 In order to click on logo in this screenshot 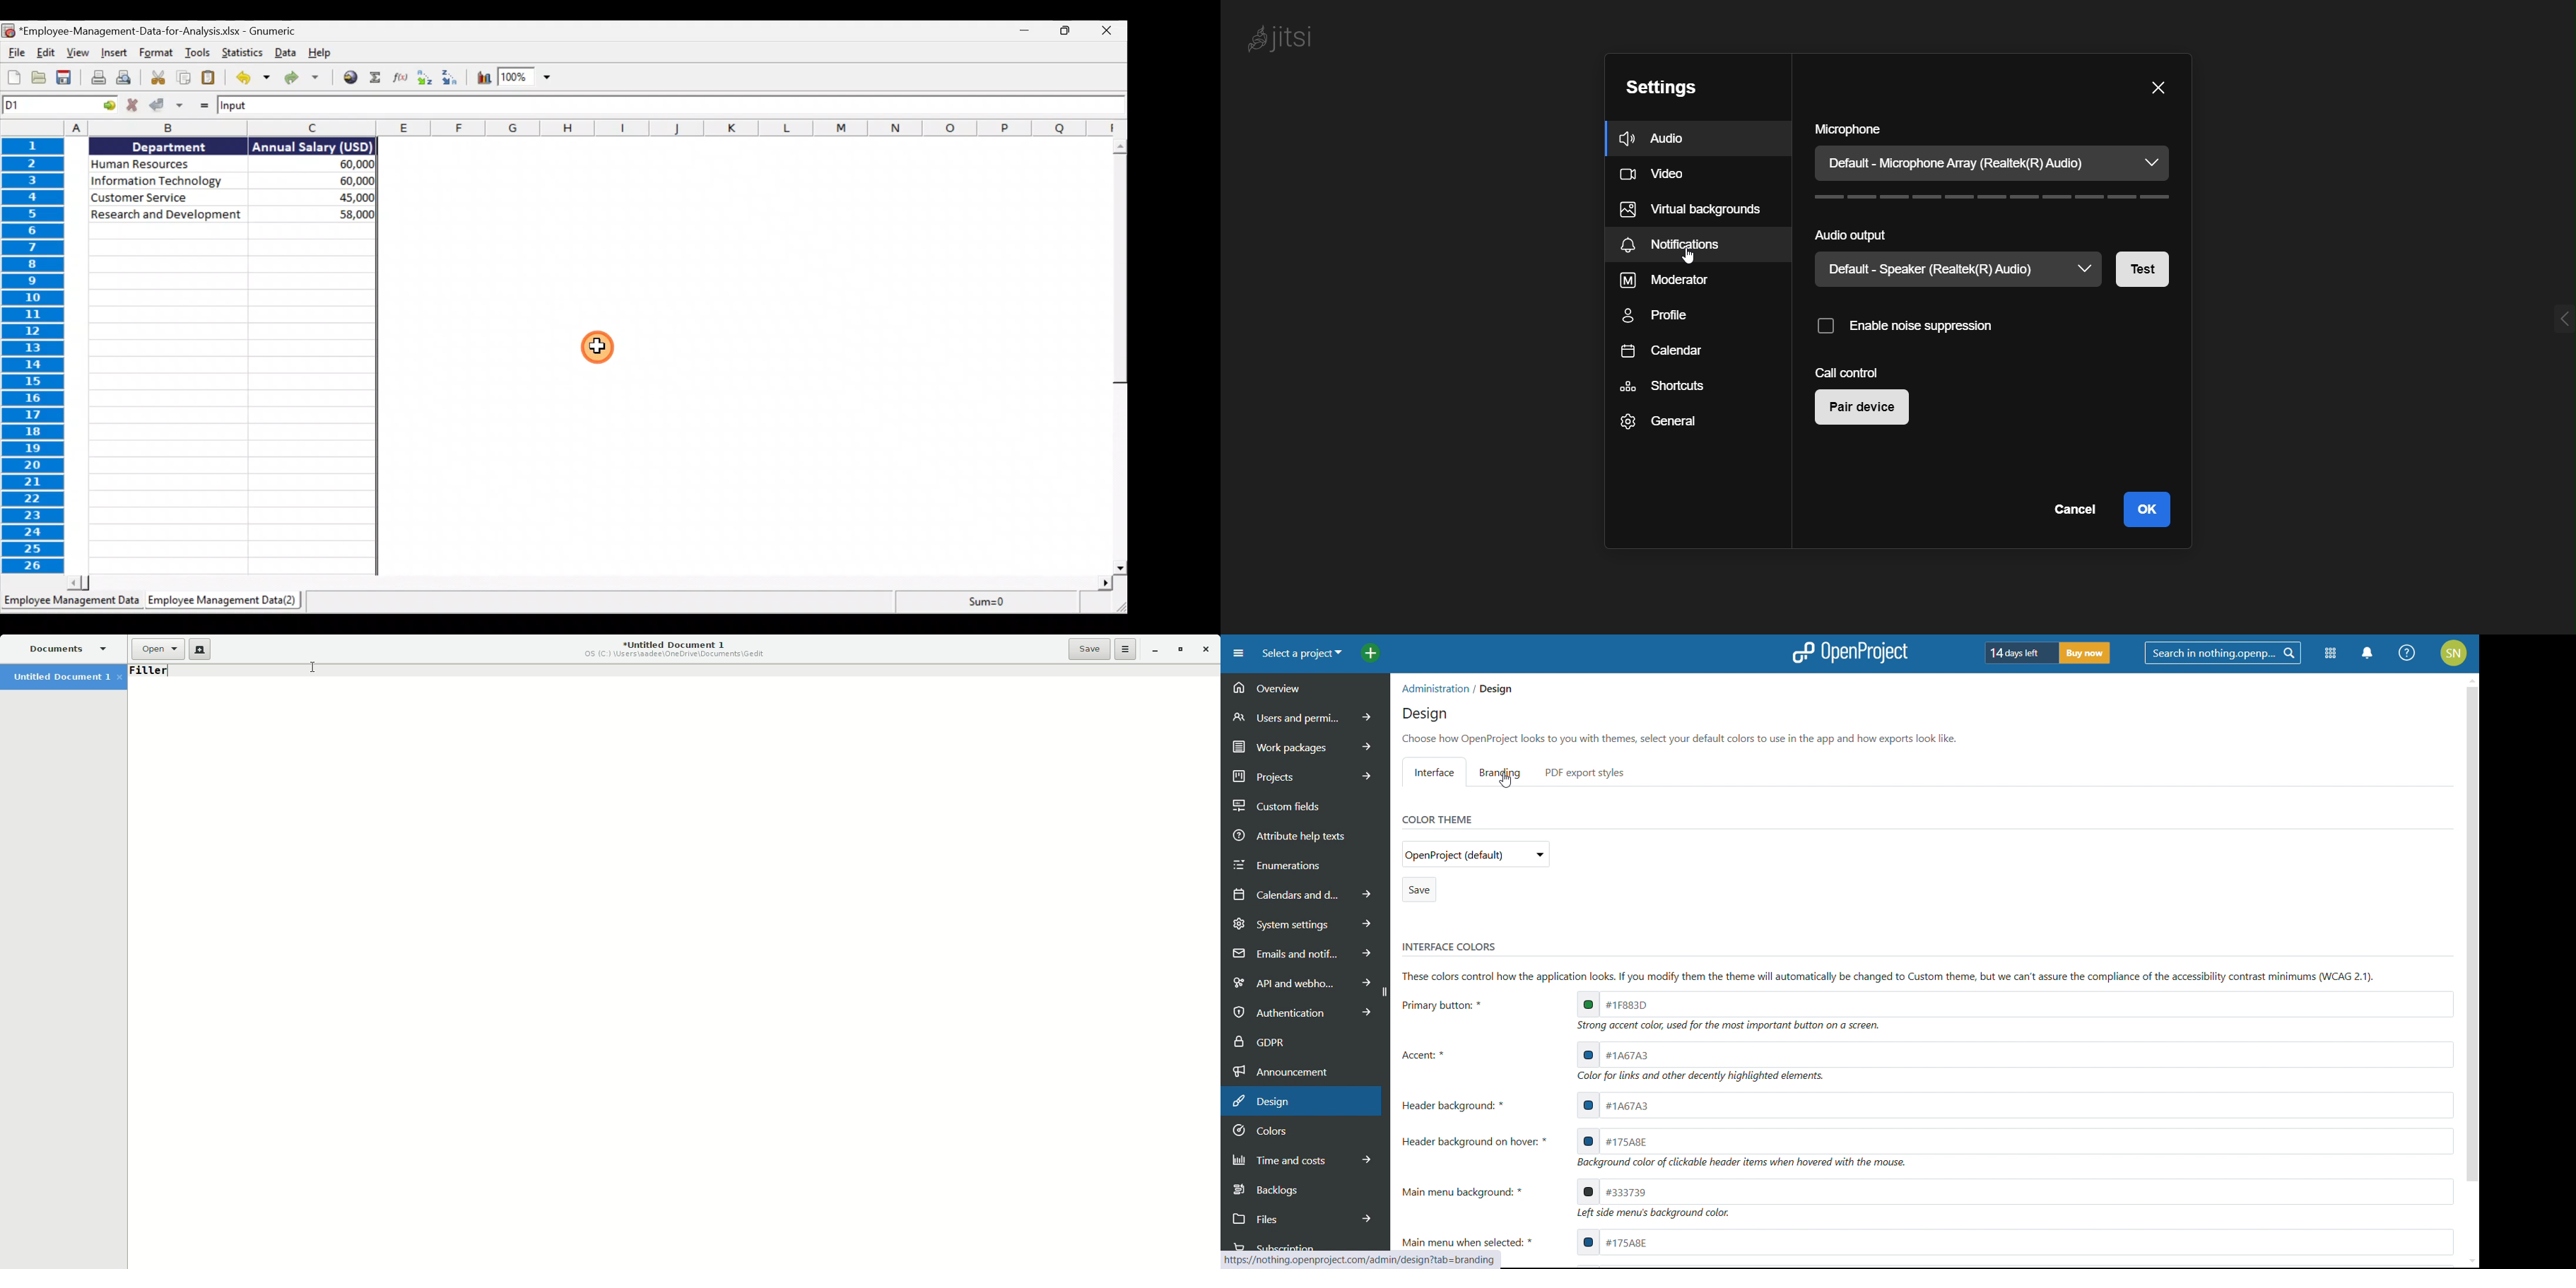, I will do `click(1298, 43)`.